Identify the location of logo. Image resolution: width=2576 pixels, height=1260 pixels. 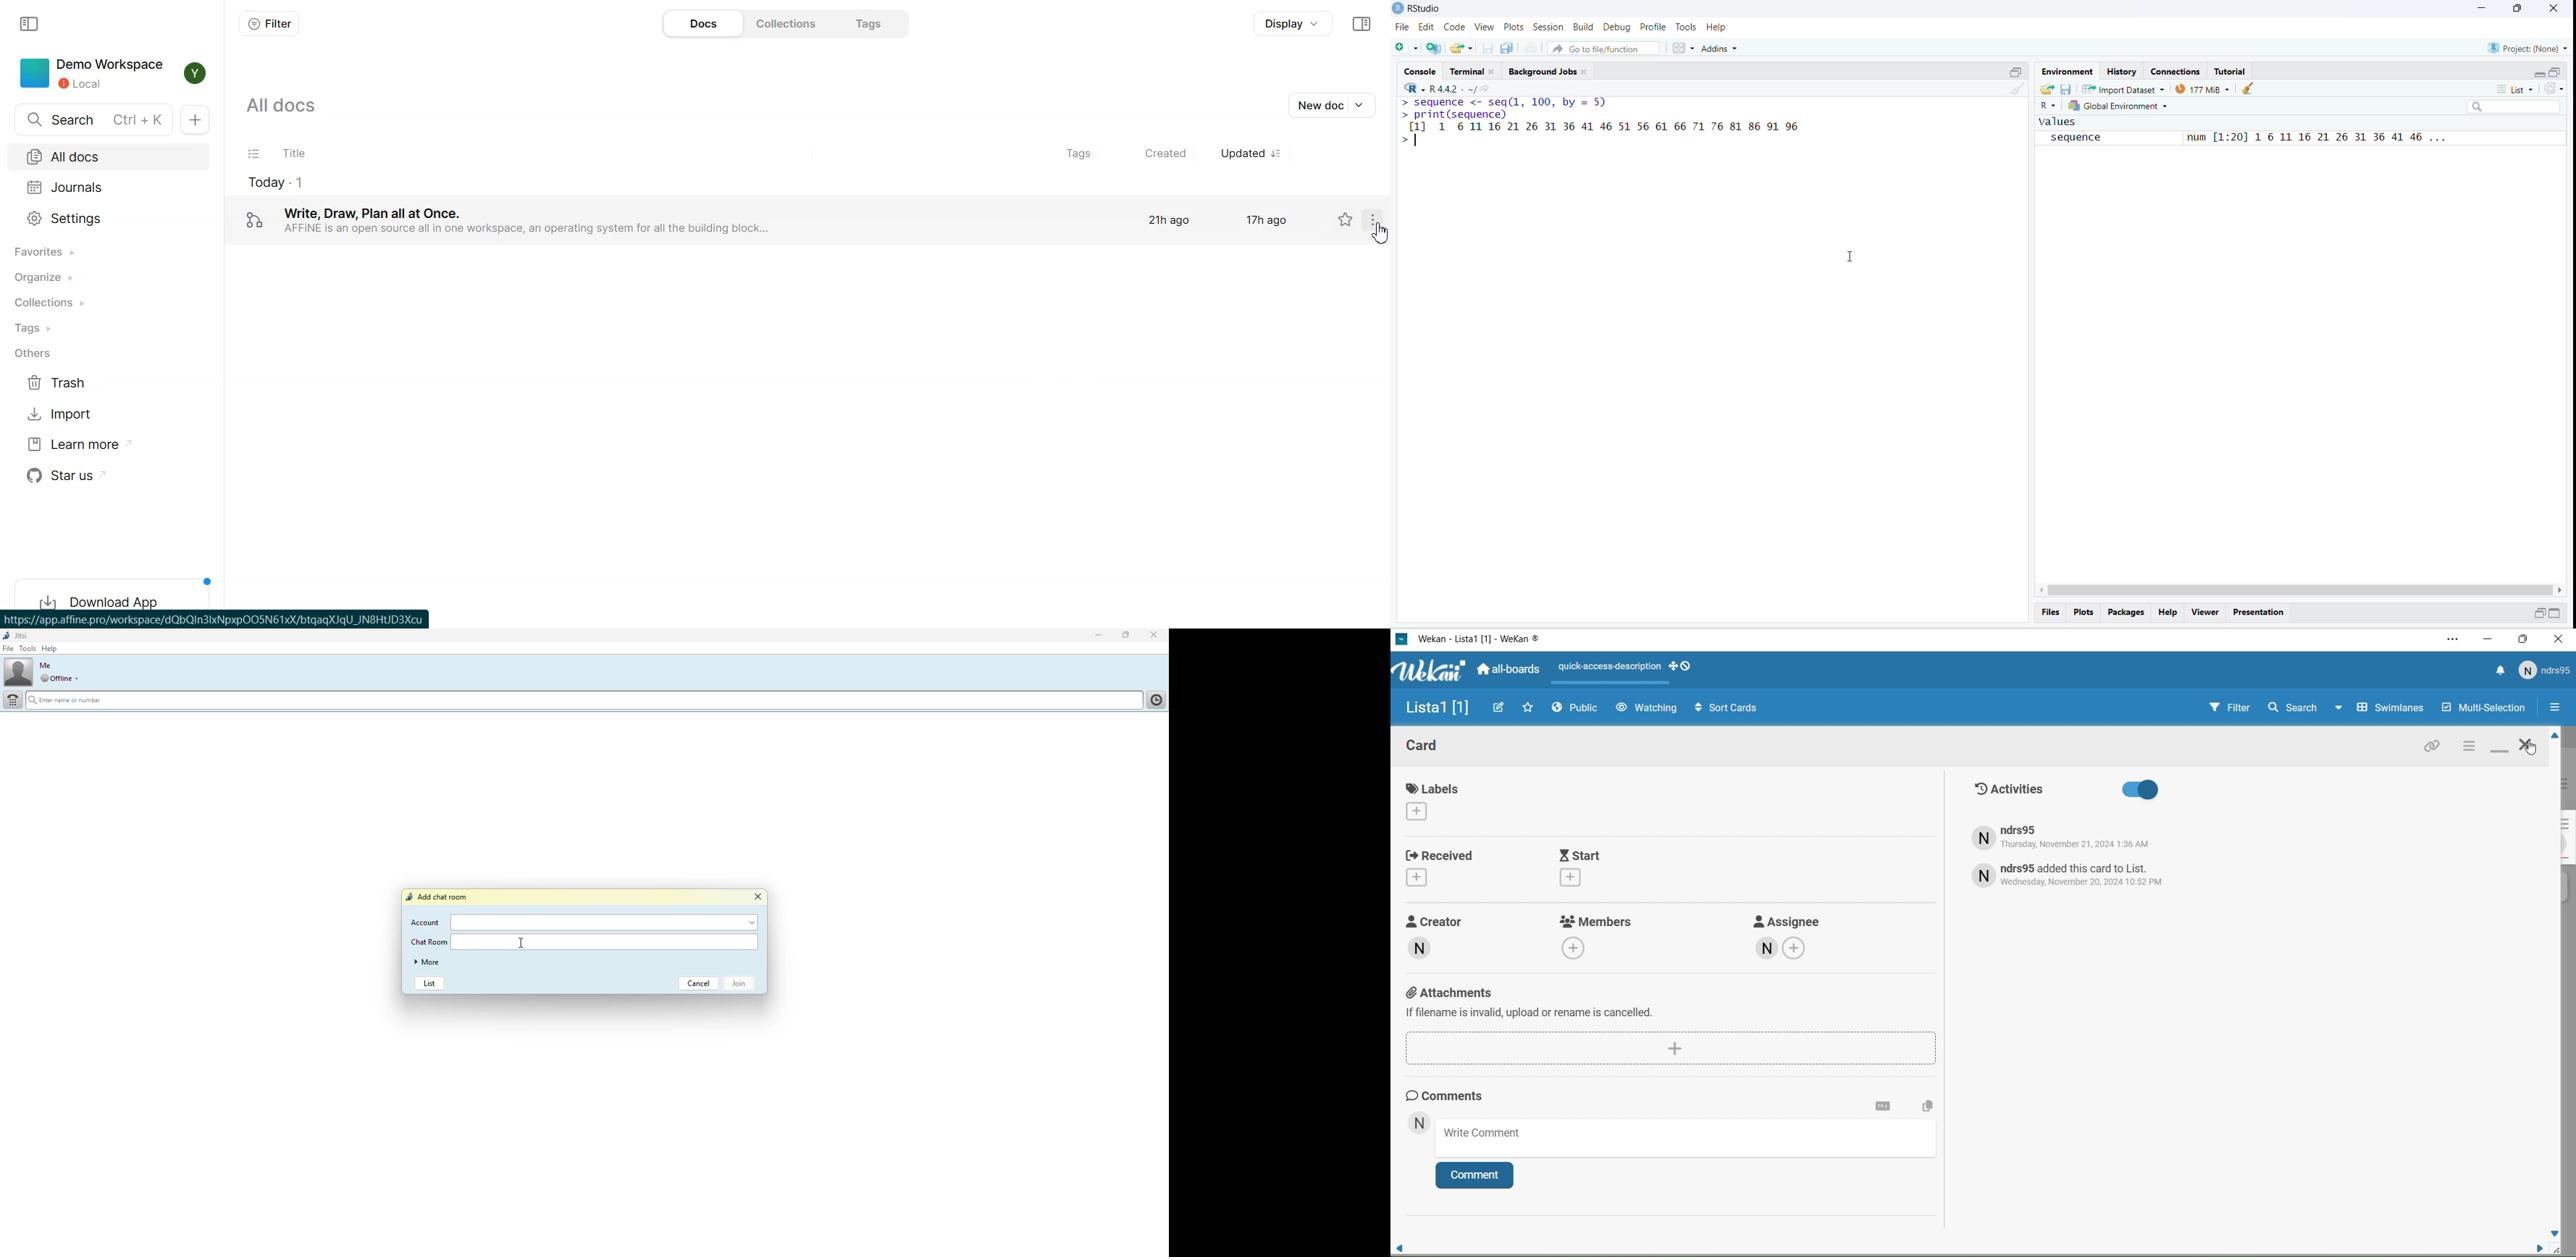
(1398, 7).